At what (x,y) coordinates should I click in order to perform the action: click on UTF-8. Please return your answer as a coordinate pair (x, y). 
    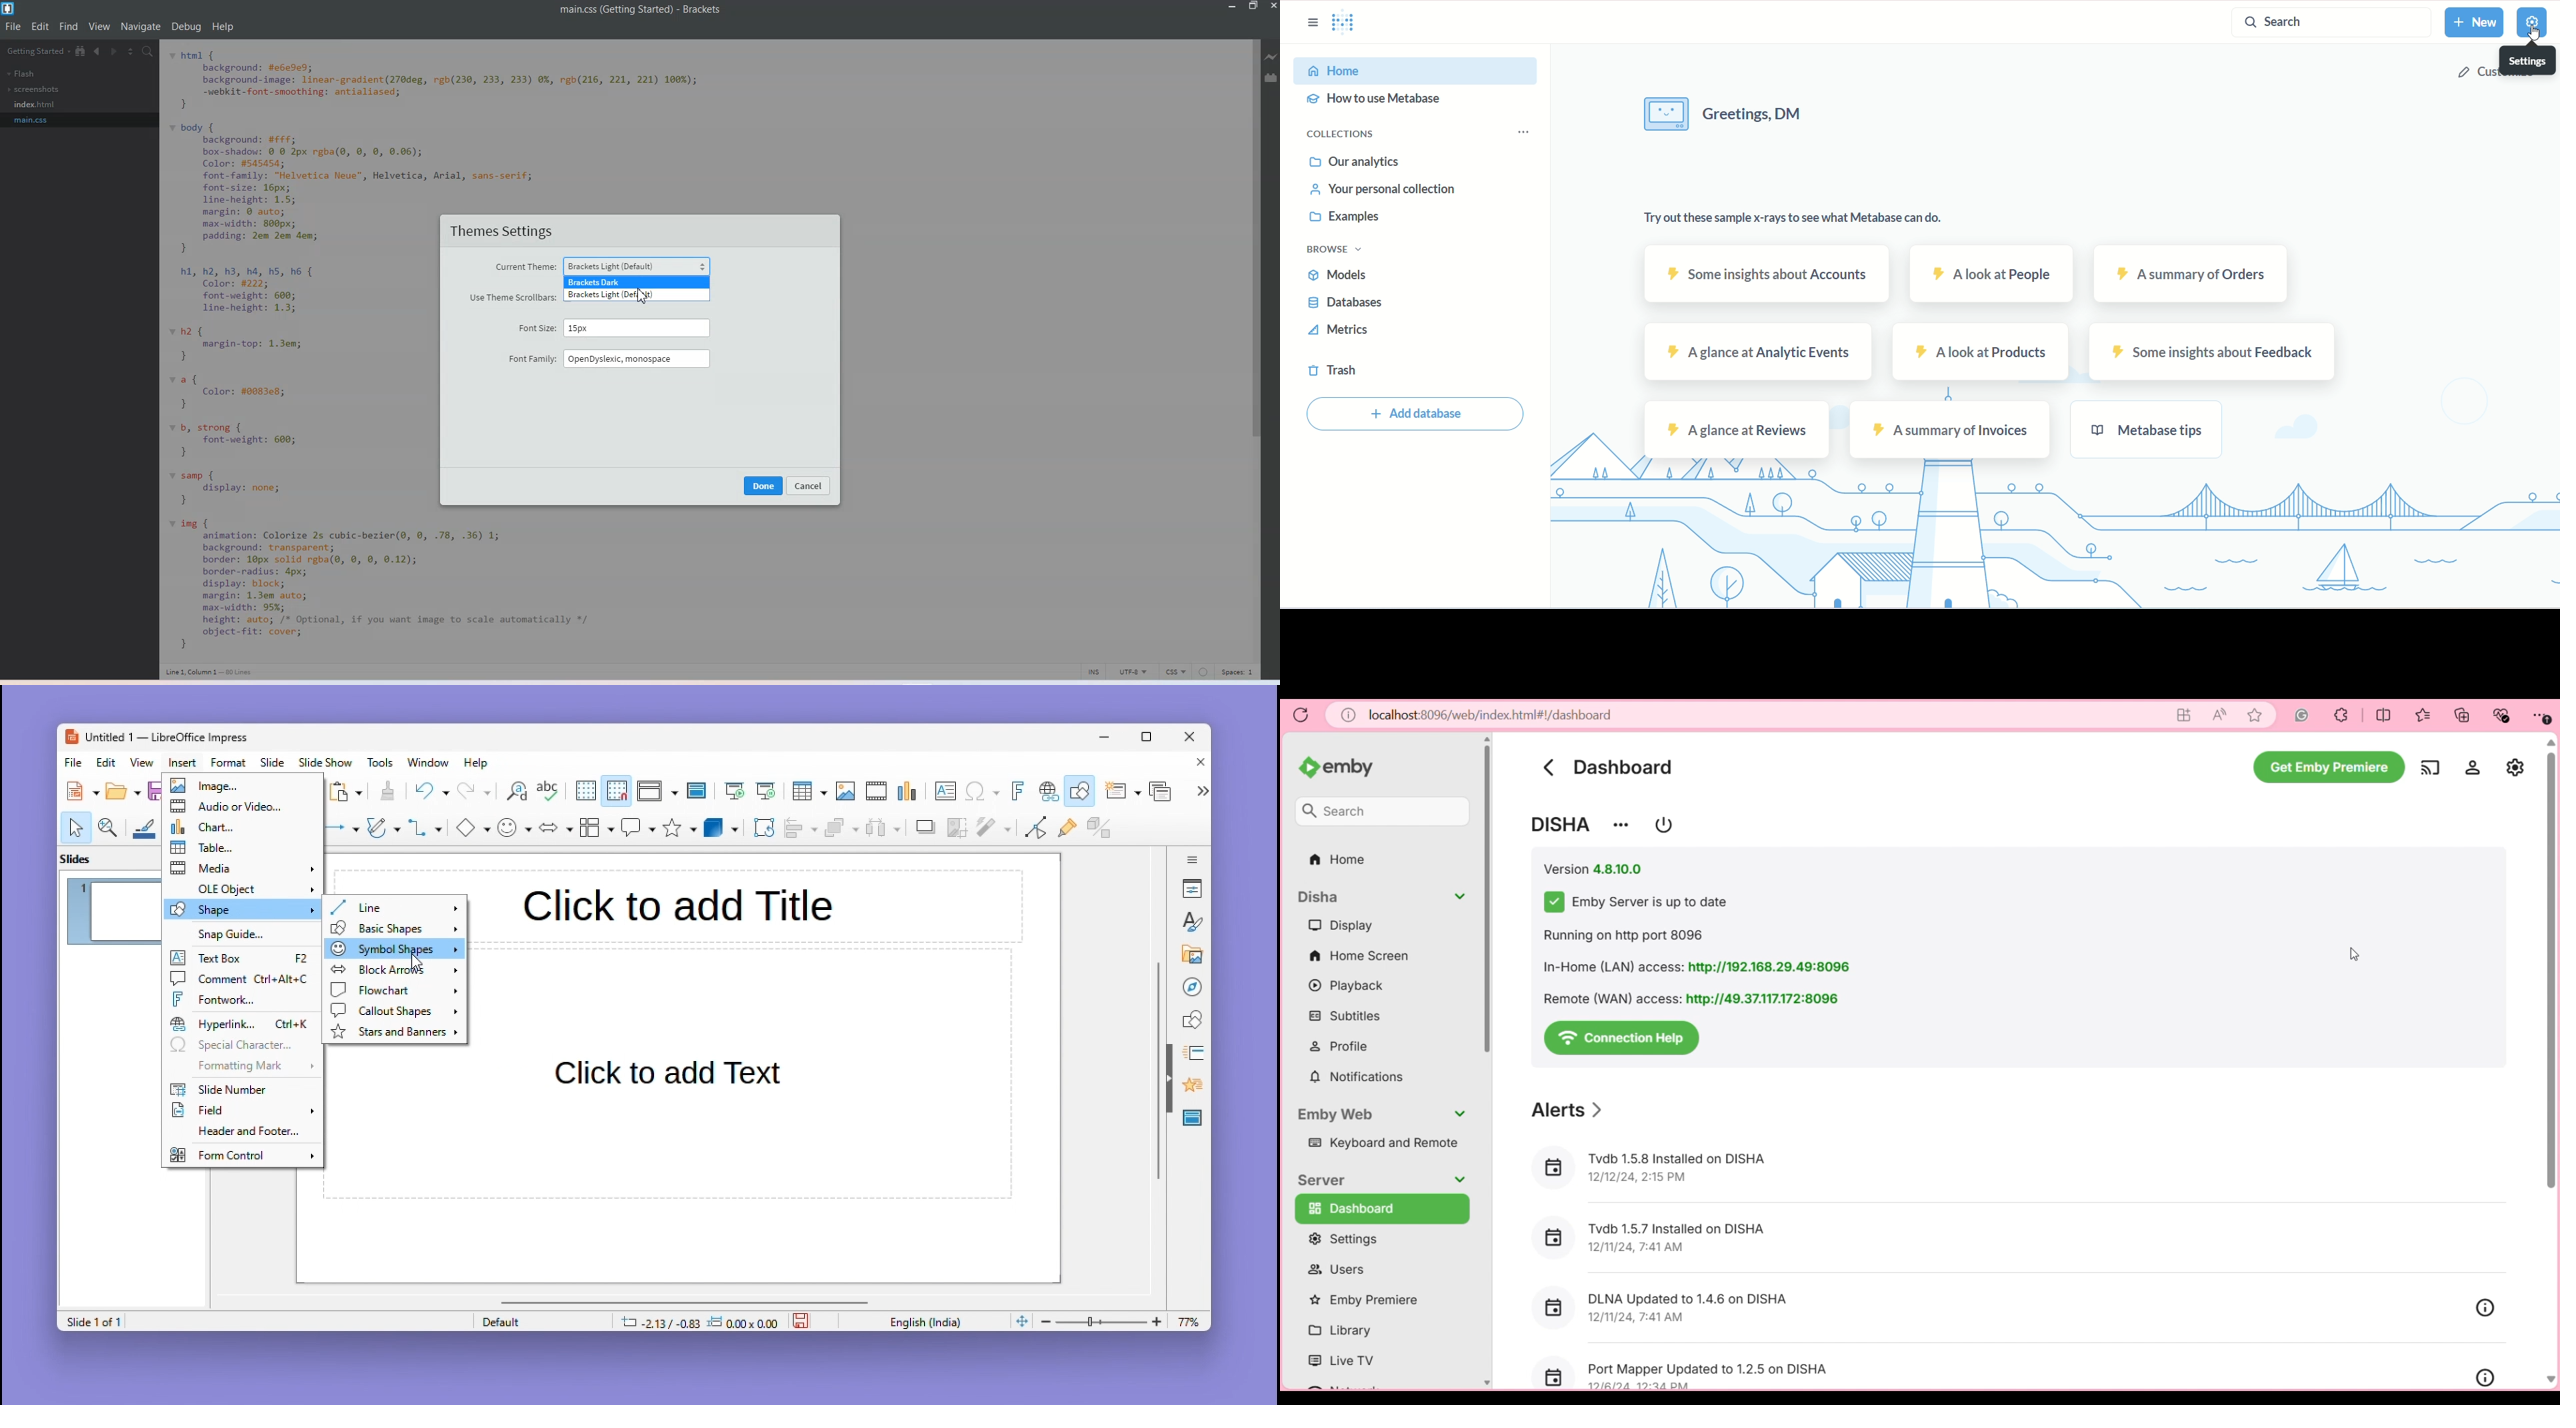
    Looking at the image, I should click on (1133, 671).